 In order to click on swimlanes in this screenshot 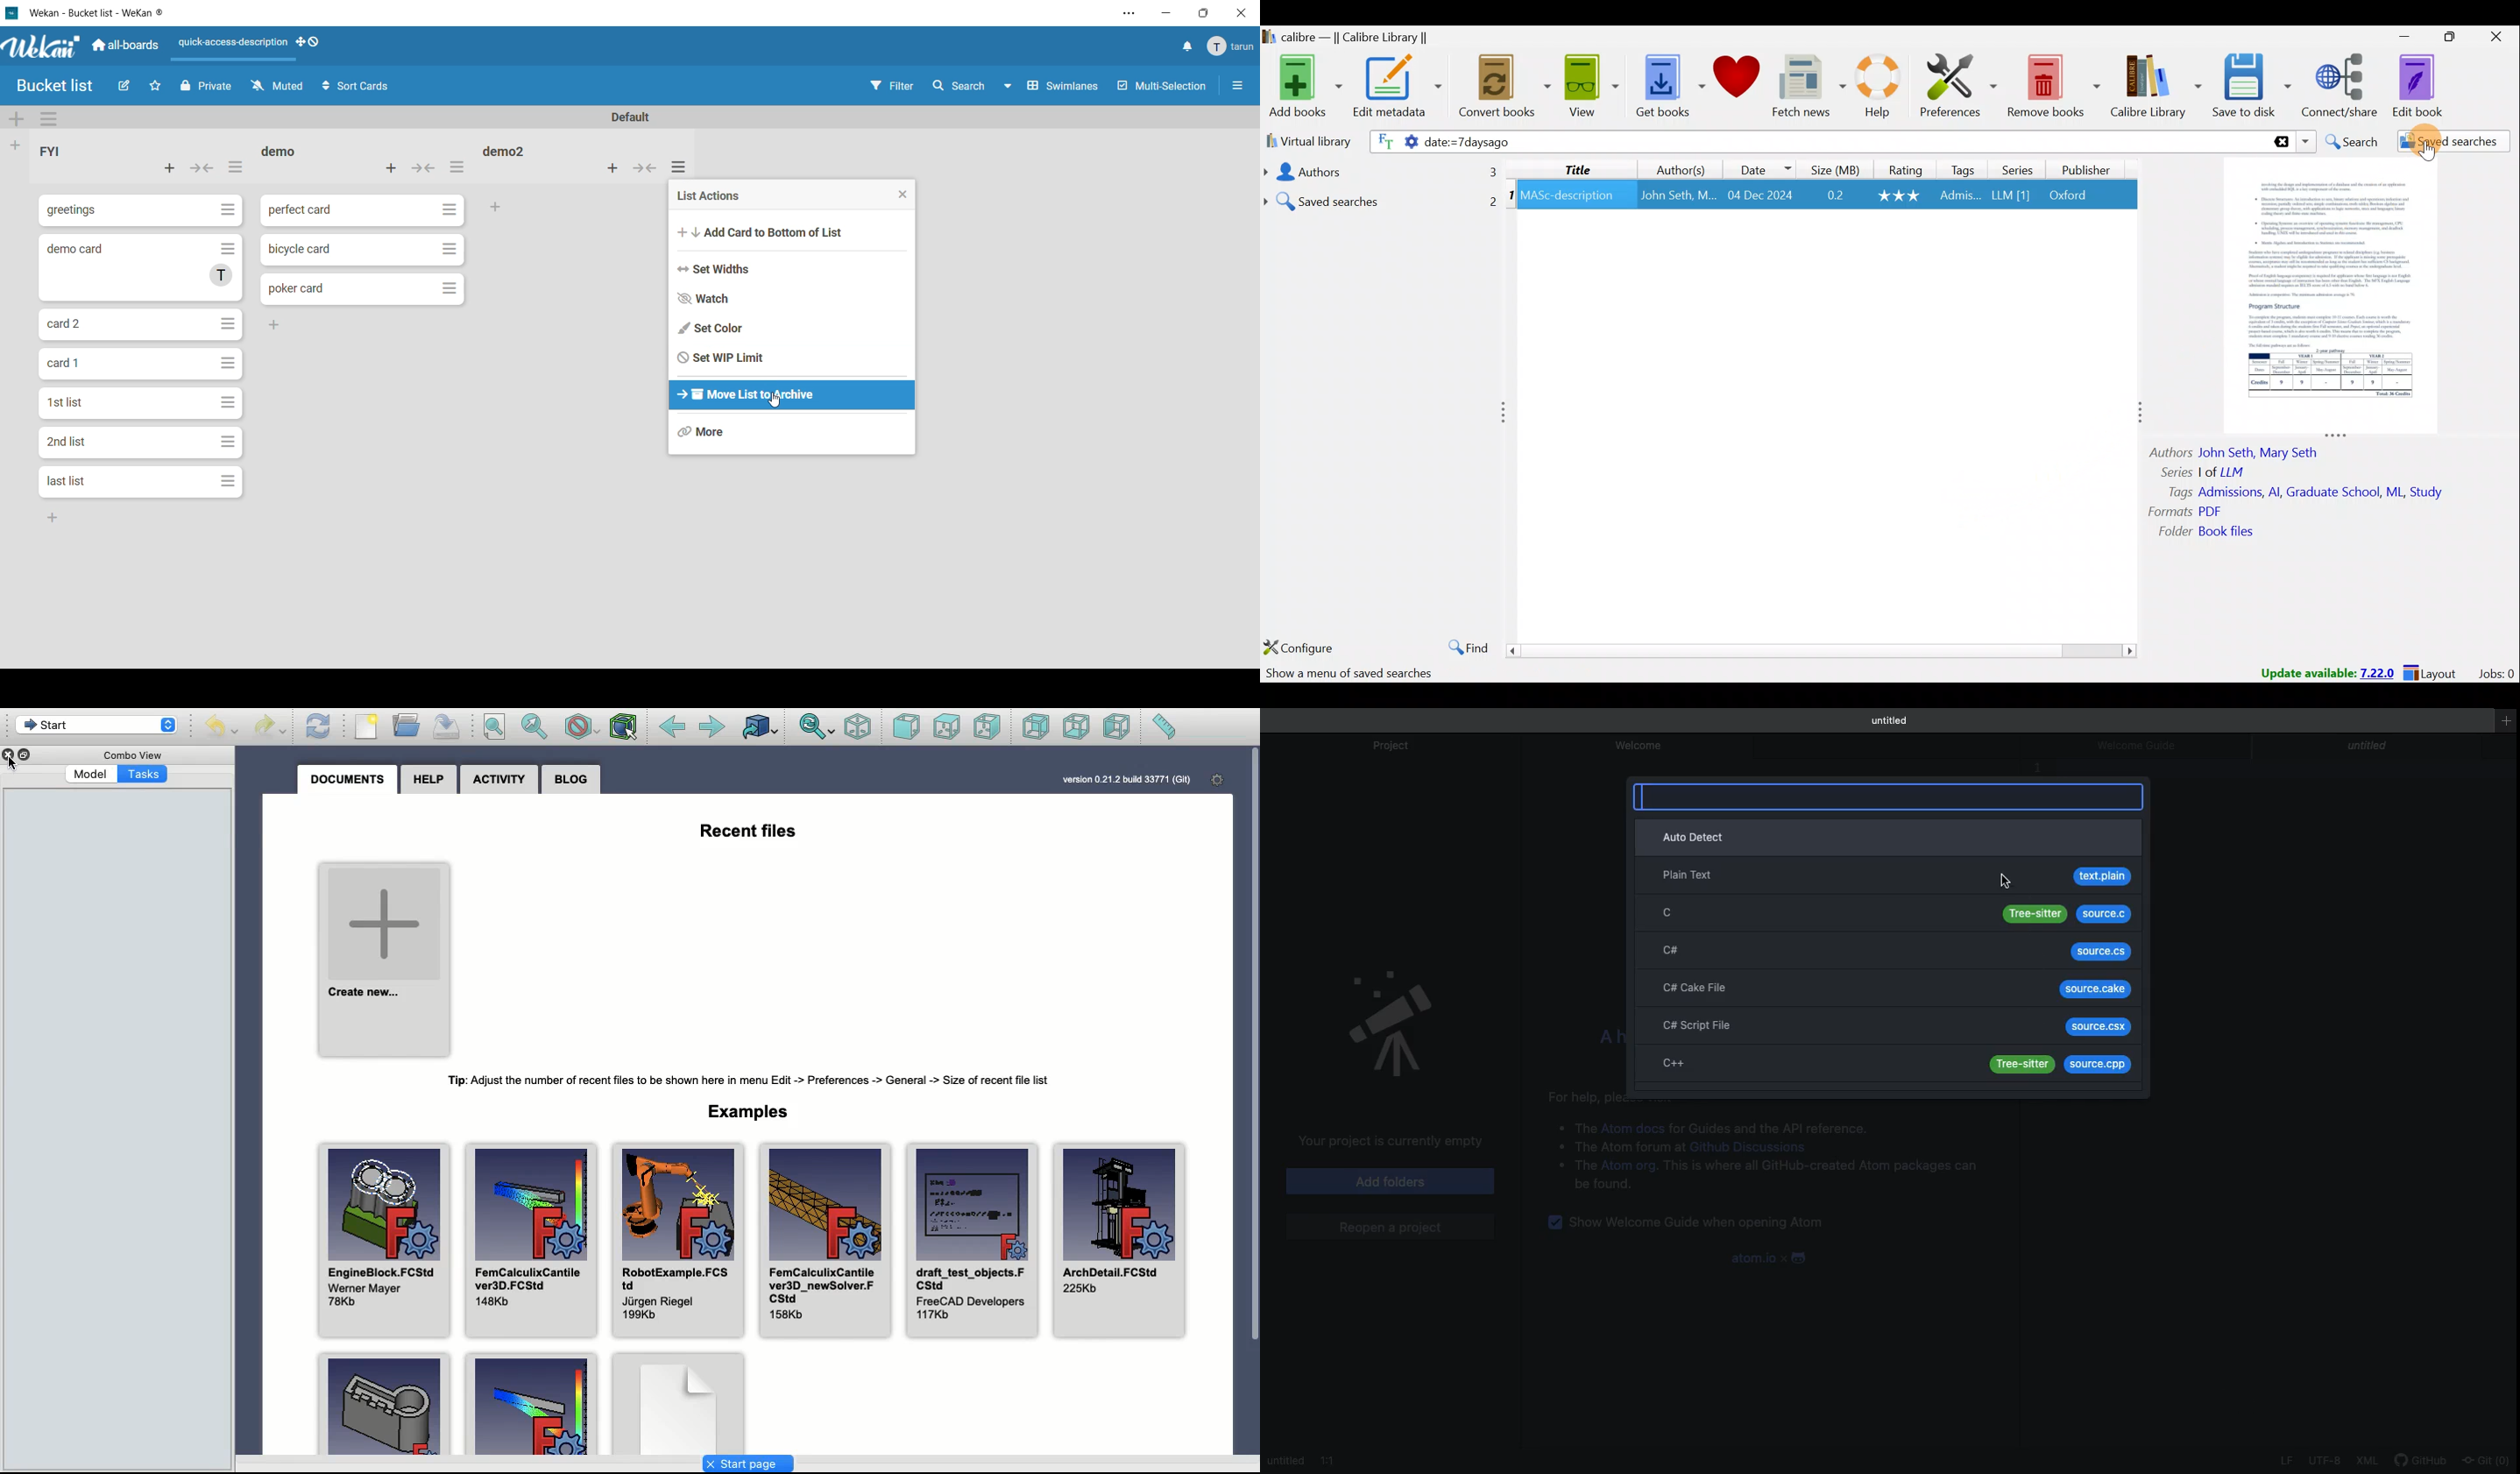, I will do `click(1064, 87)`.